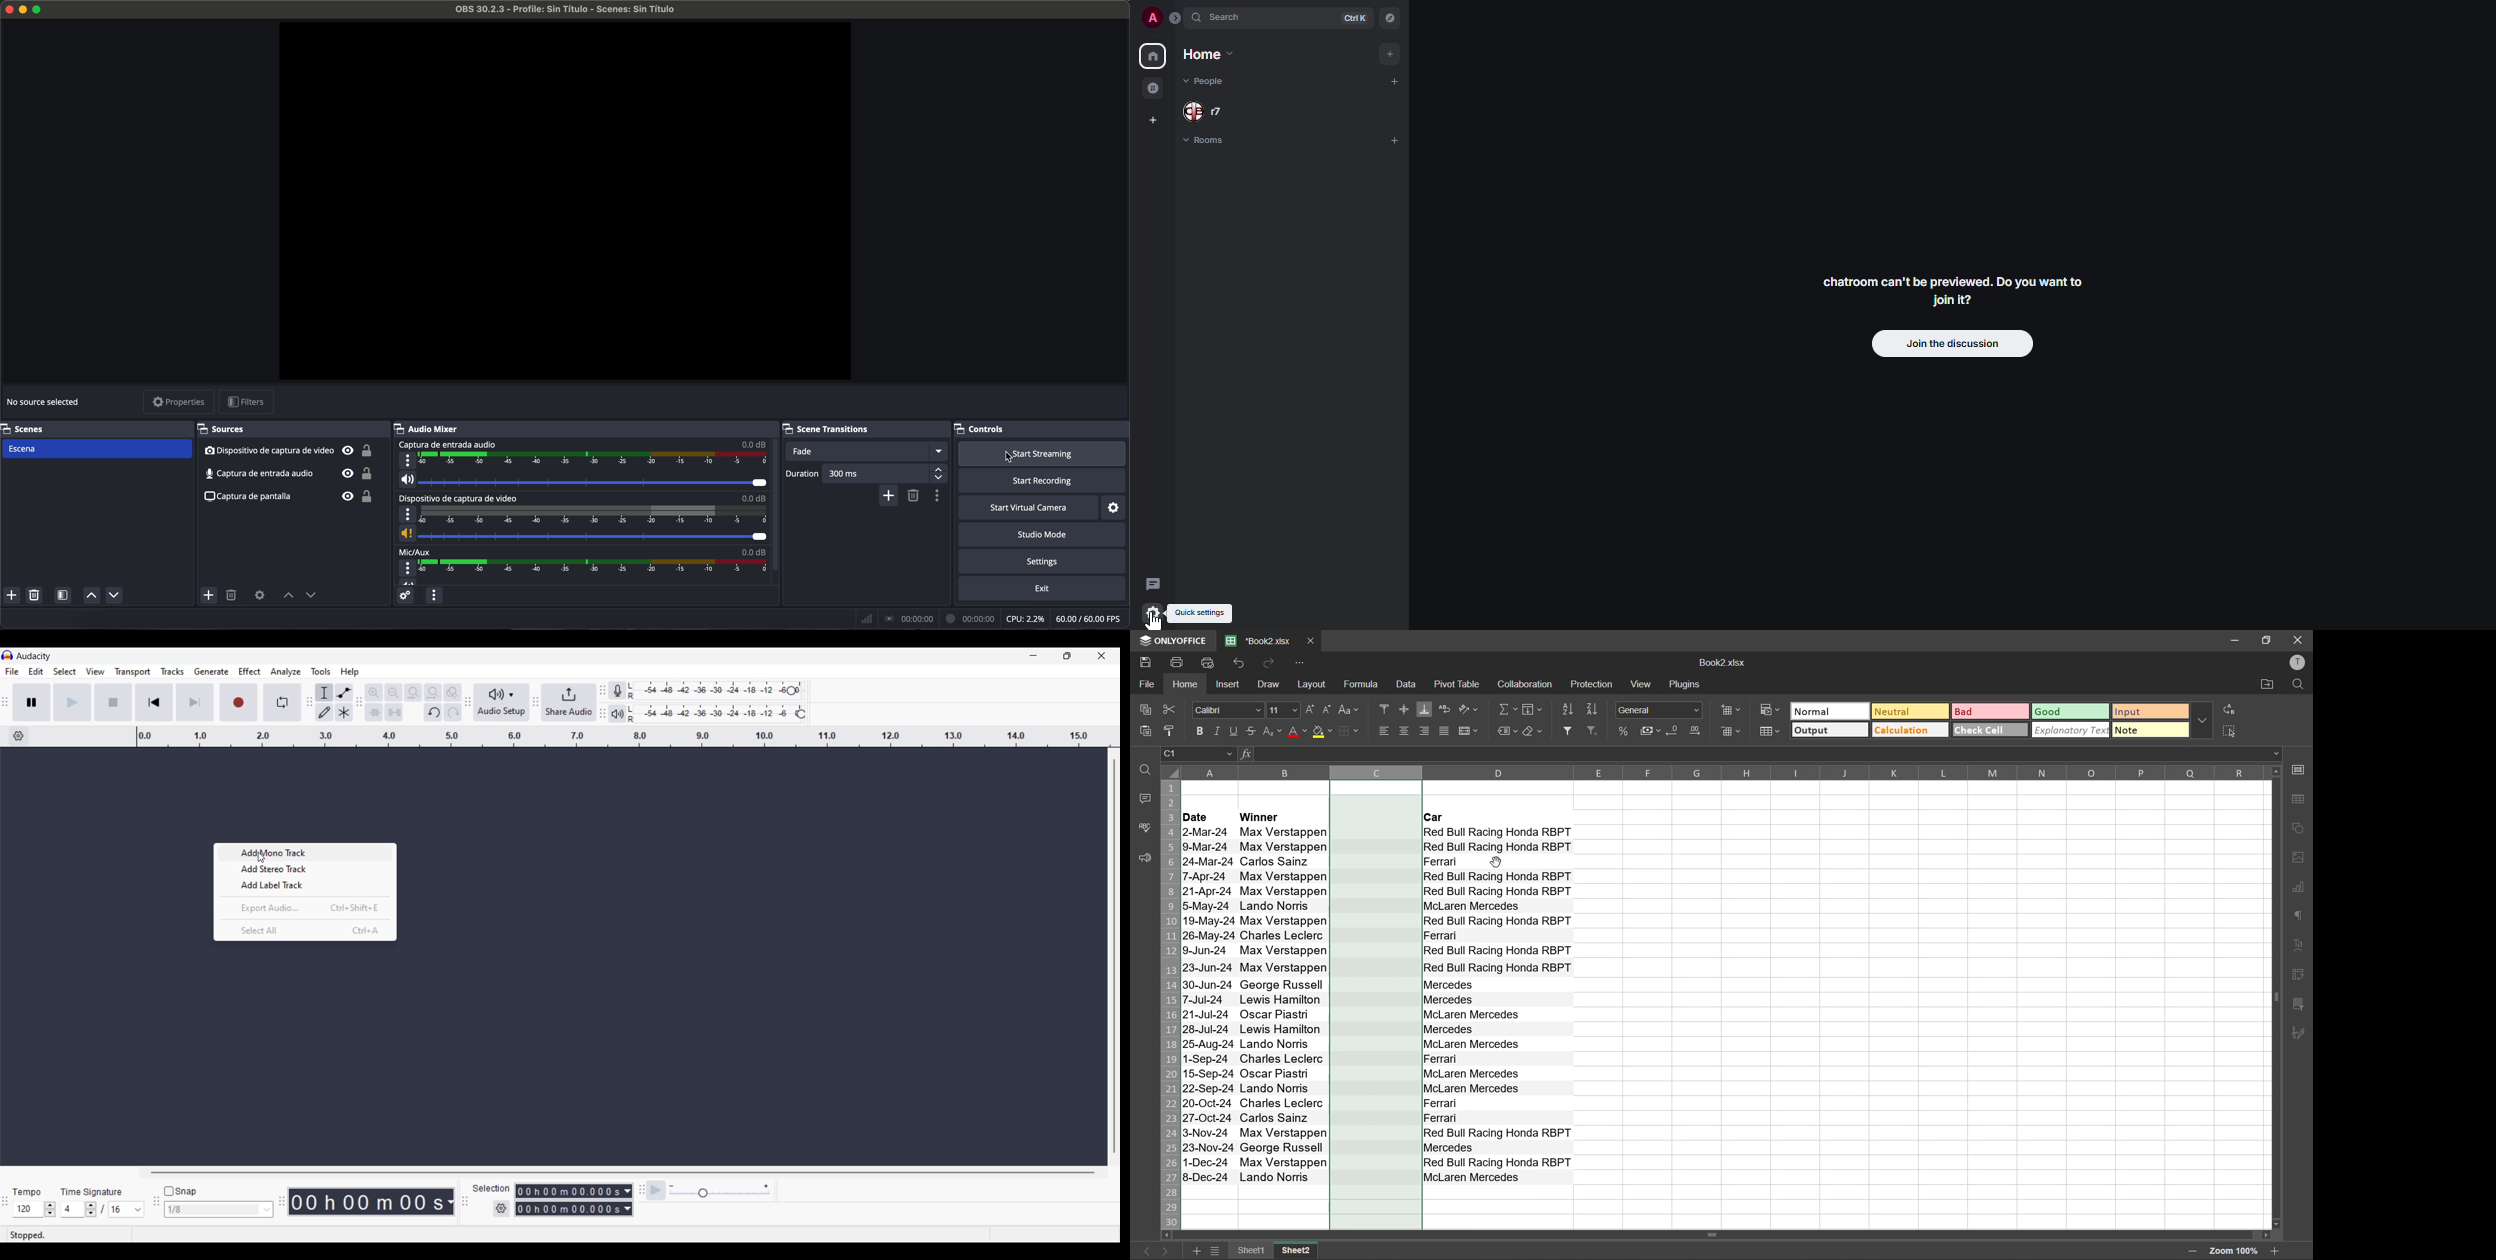  What do you see at coordinates (1045, 563) in the screenshot?
I see `settings` at bounding box center [1045, 563].